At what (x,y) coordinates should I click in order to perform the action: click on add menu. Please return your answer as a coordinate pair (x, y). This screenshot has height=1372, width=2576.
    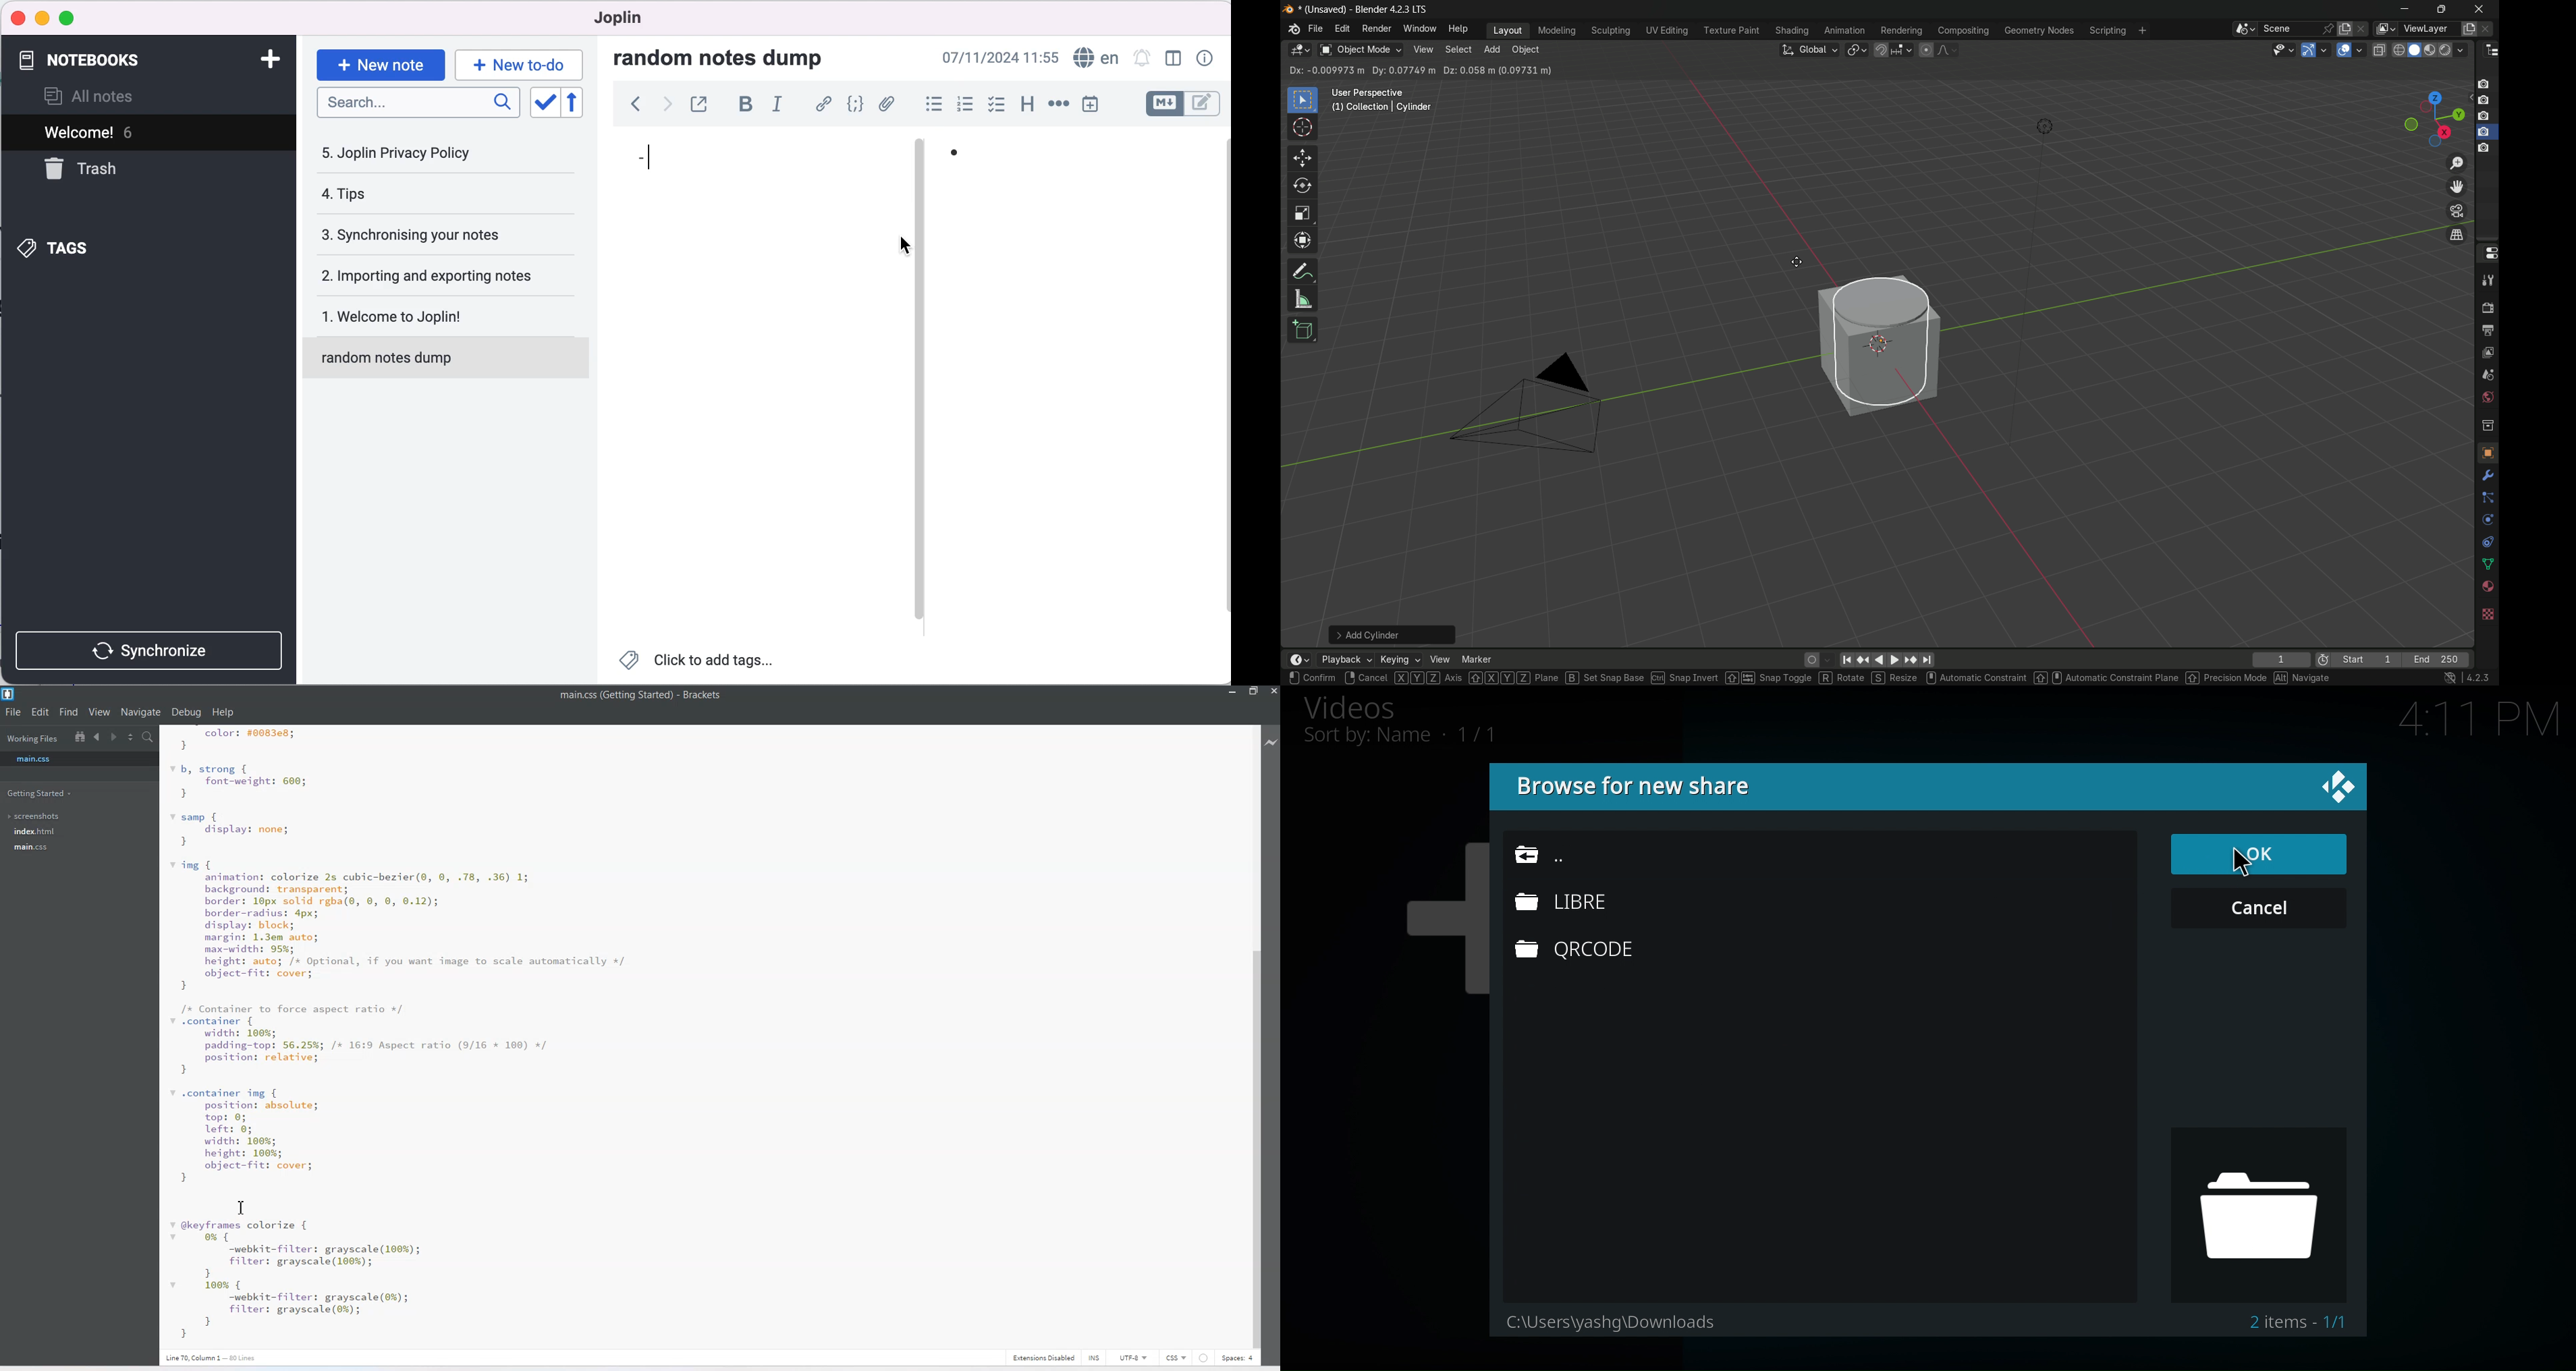
    Looking at the image, I should click on (1490, 50).